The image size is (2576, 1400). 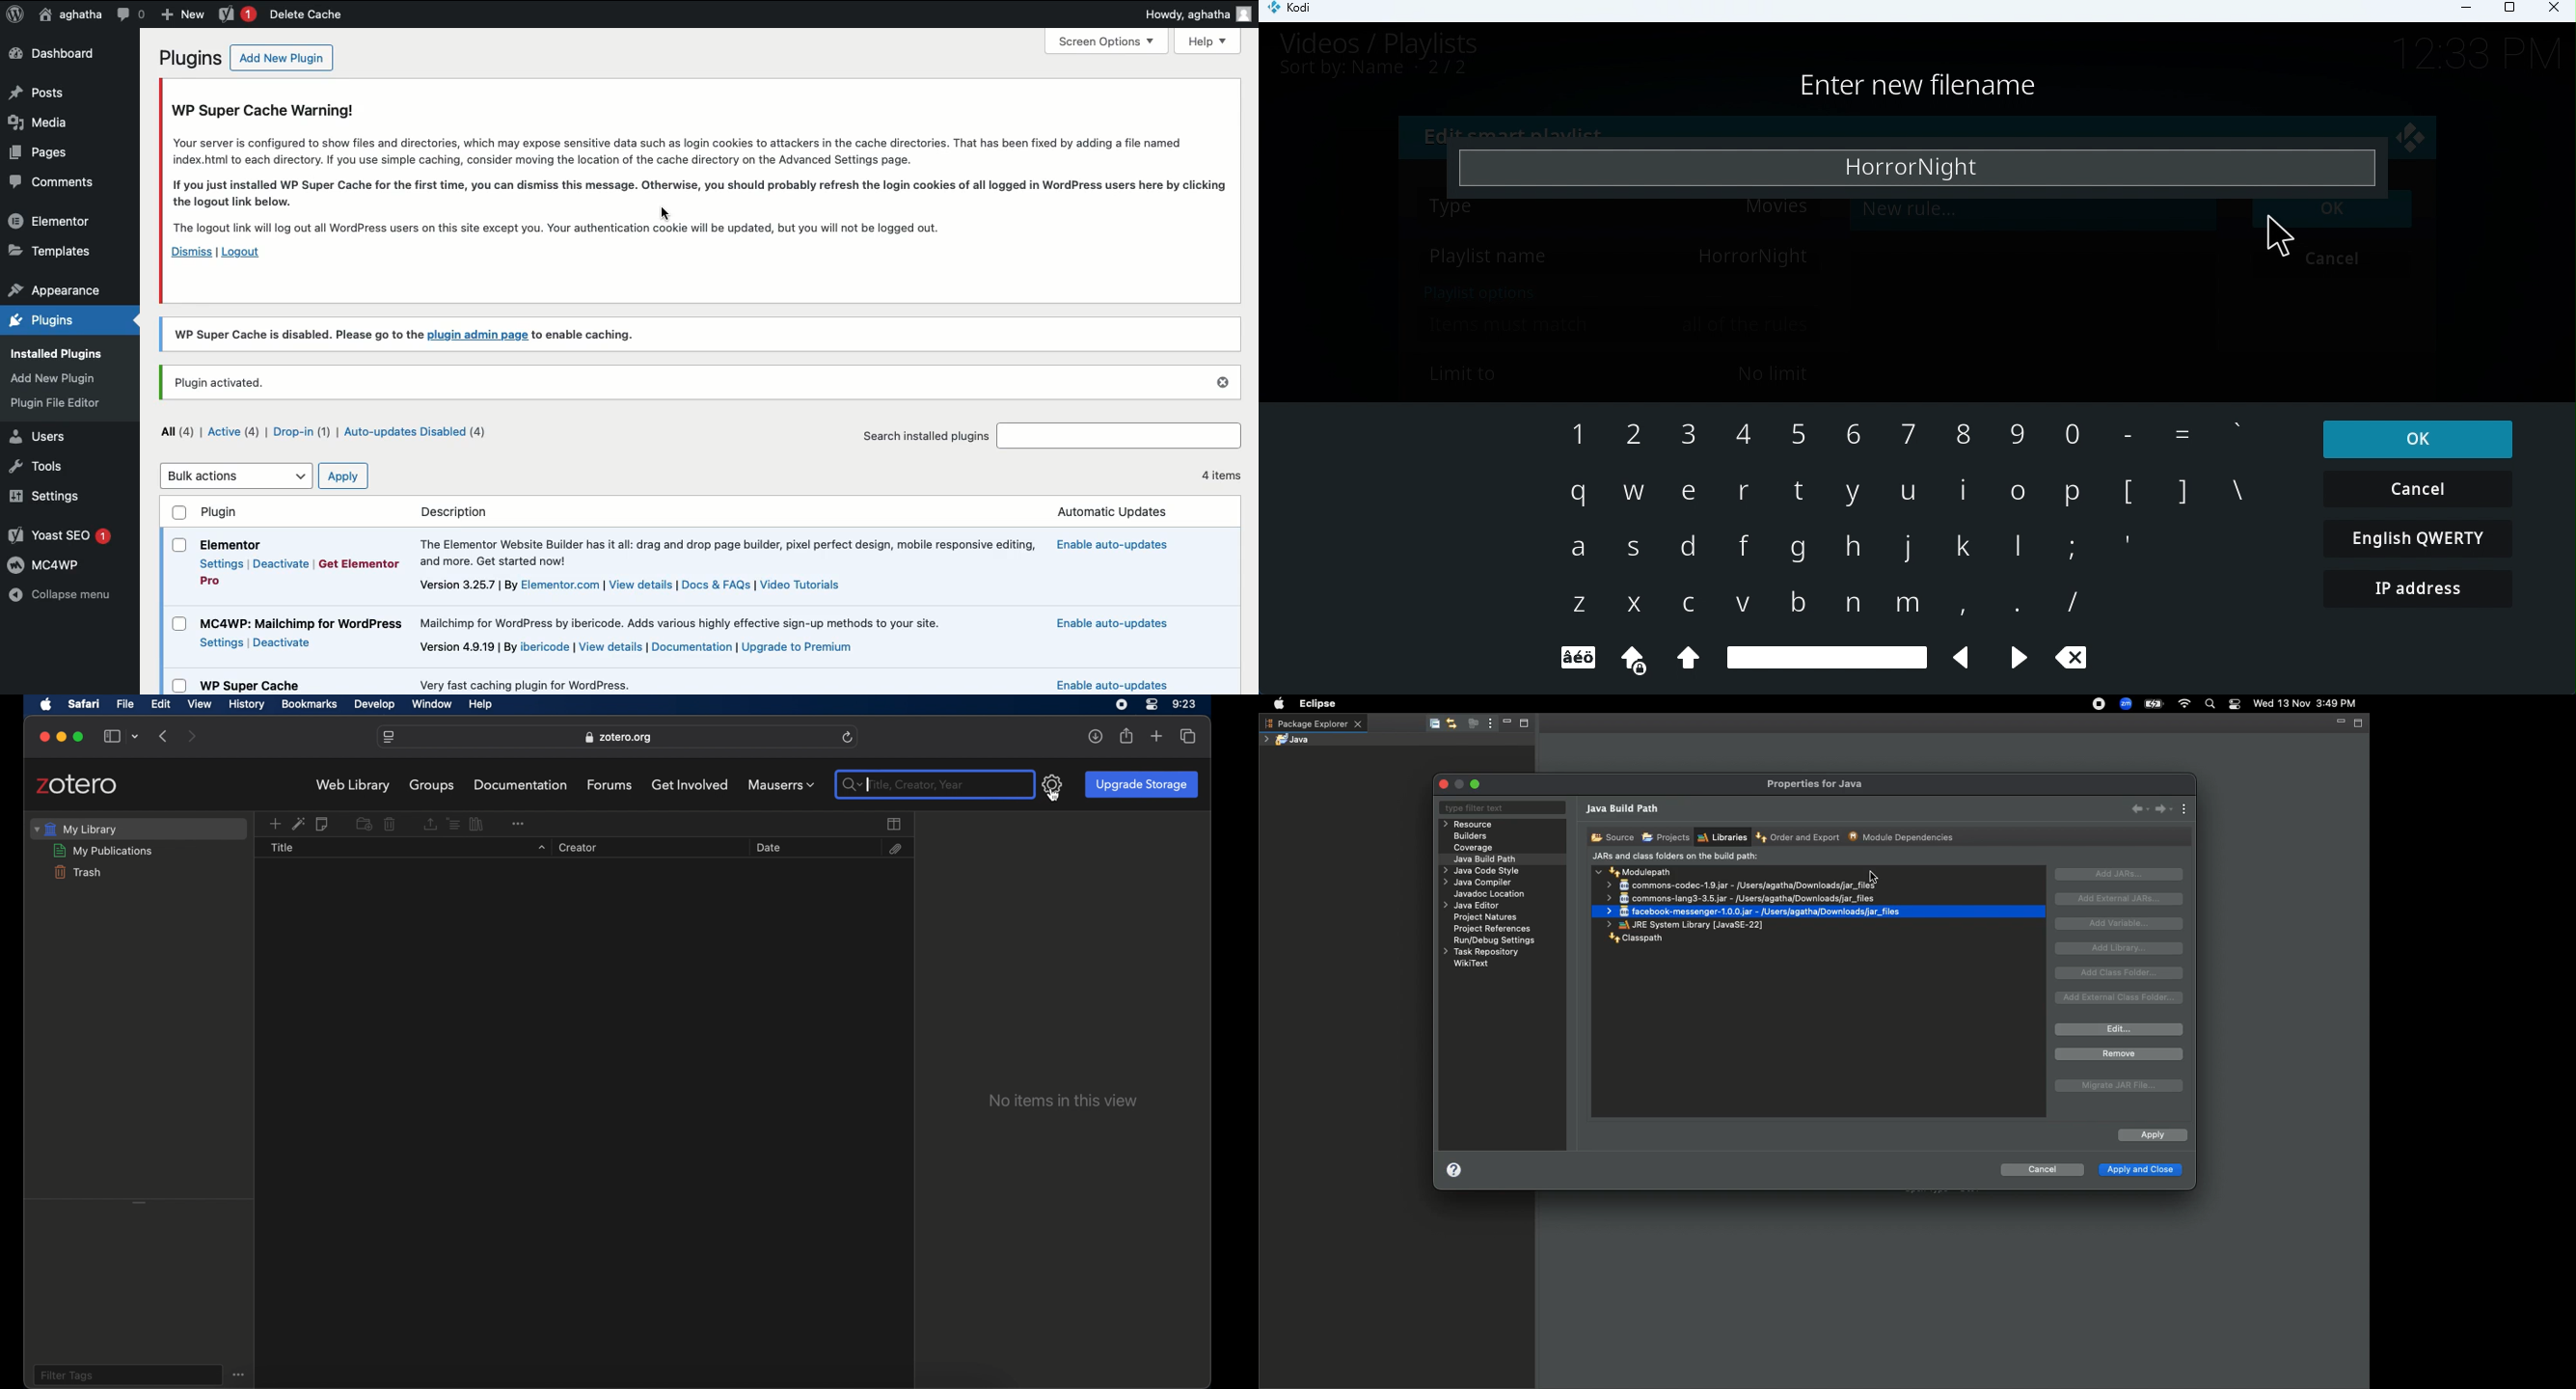 What do you see at coordinates (1474, 848) in the screenshot?
I see `Coverage` at bounding box center [1474, 848].